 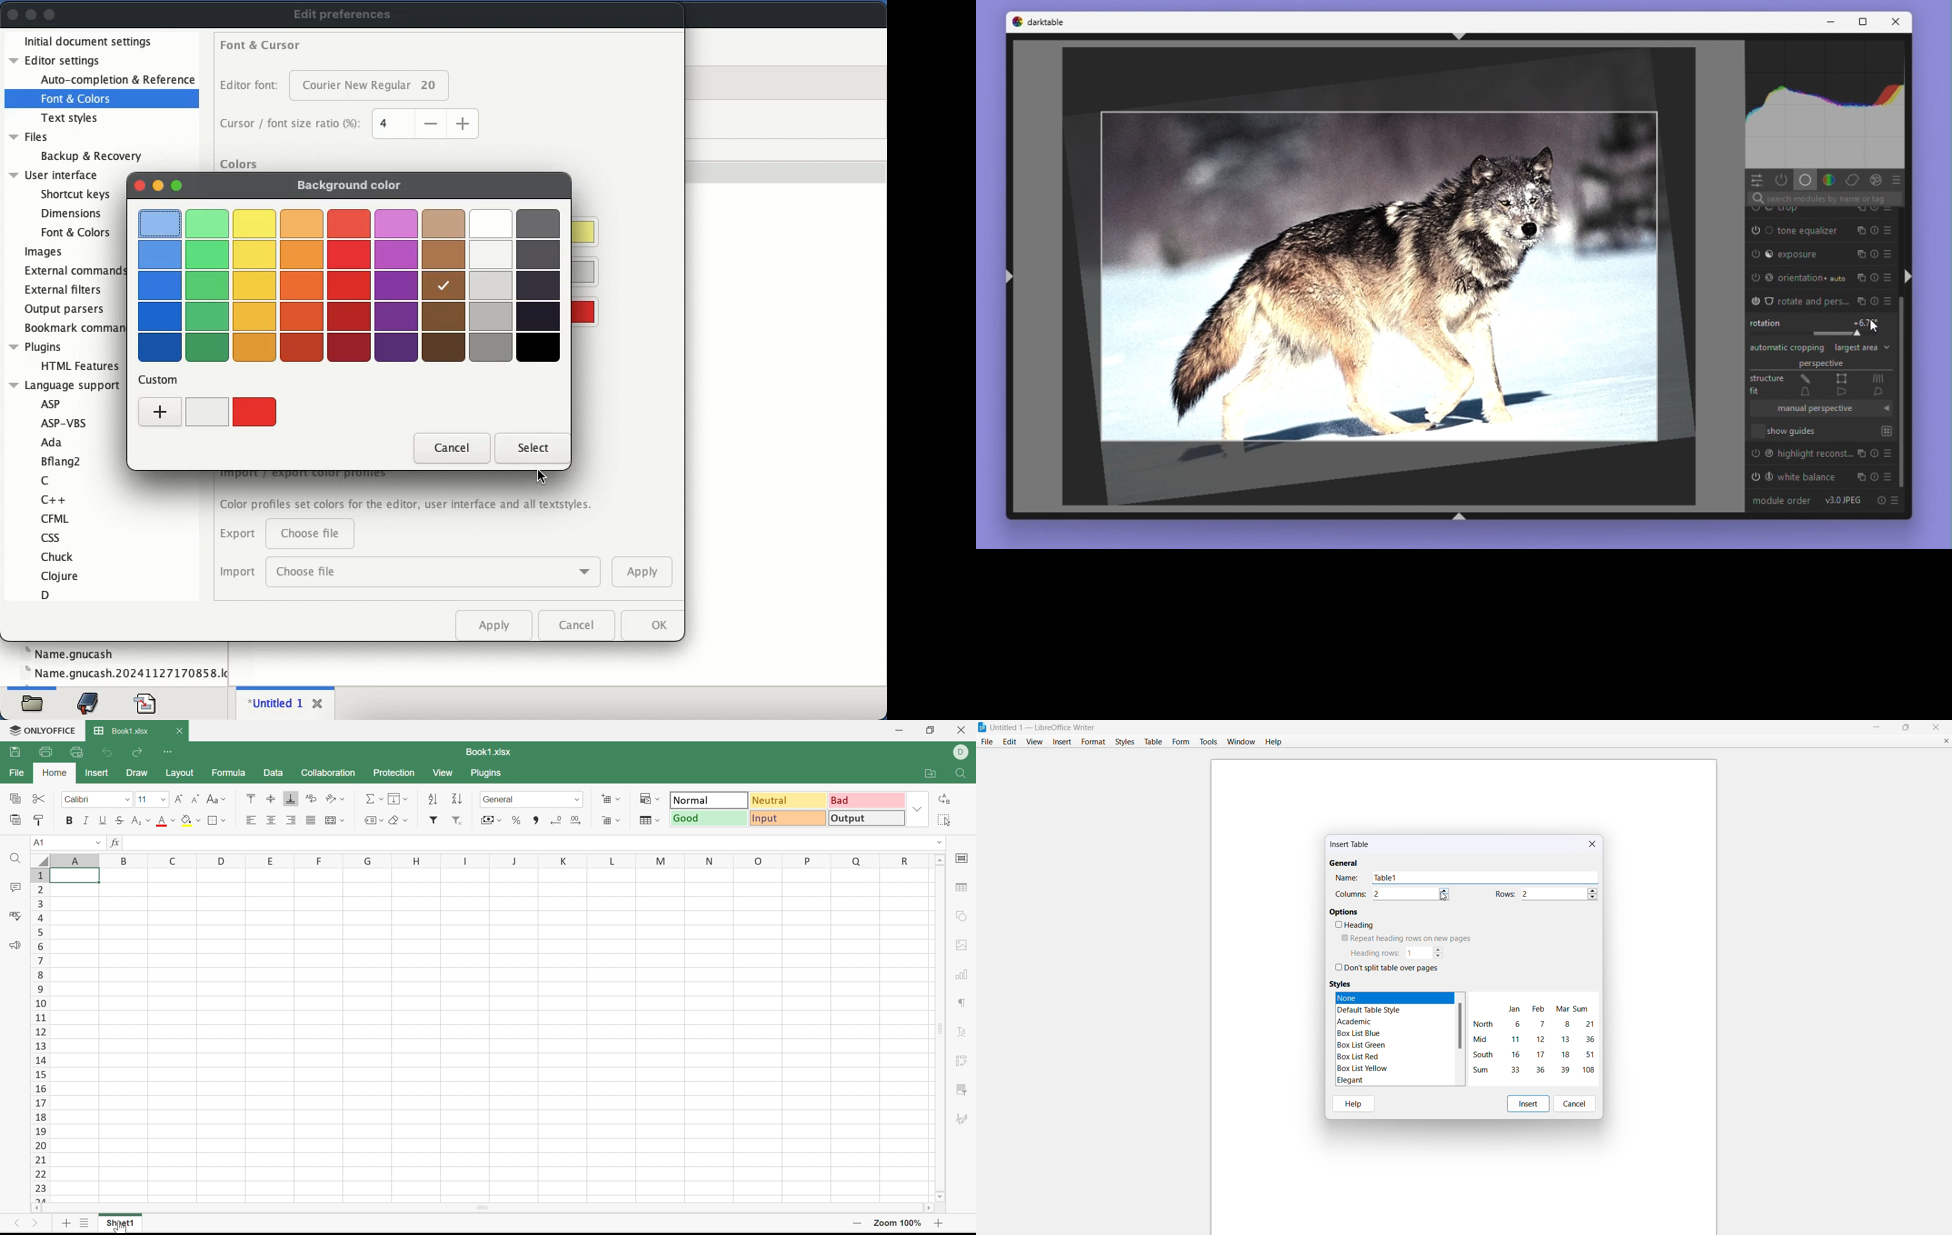 I want to click on bold, so click(x=71, y=822).